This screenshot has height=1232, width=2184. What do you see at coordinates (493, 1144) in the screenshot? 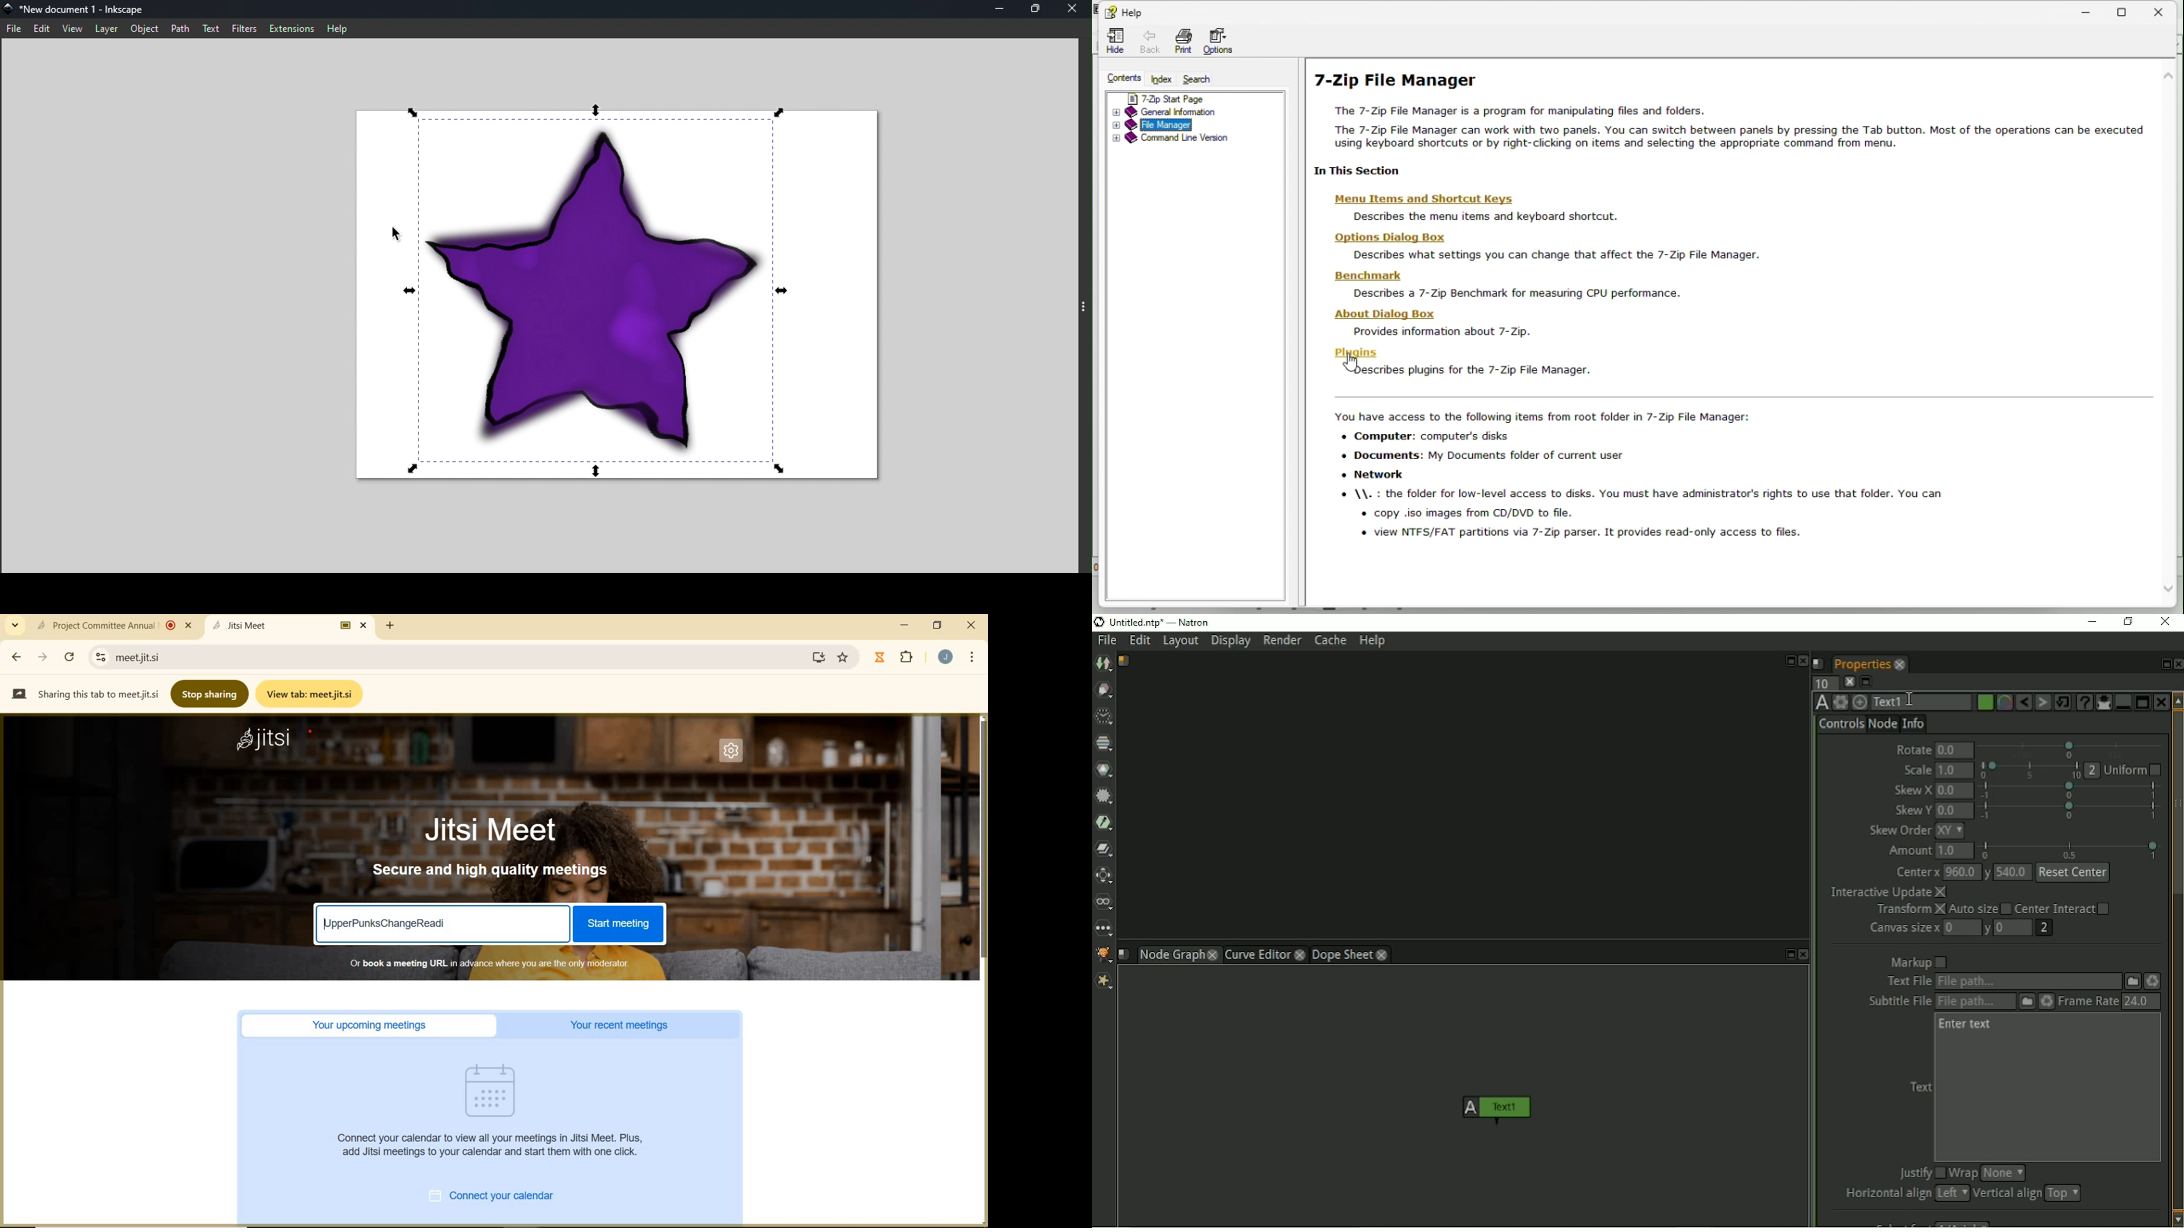
I see `Connect your calendar to view all your meetings in Jitsi Meet. Plus,
add Jitsi meetings to your calendar and start them with one click.` at bounding box center [493, 1144].